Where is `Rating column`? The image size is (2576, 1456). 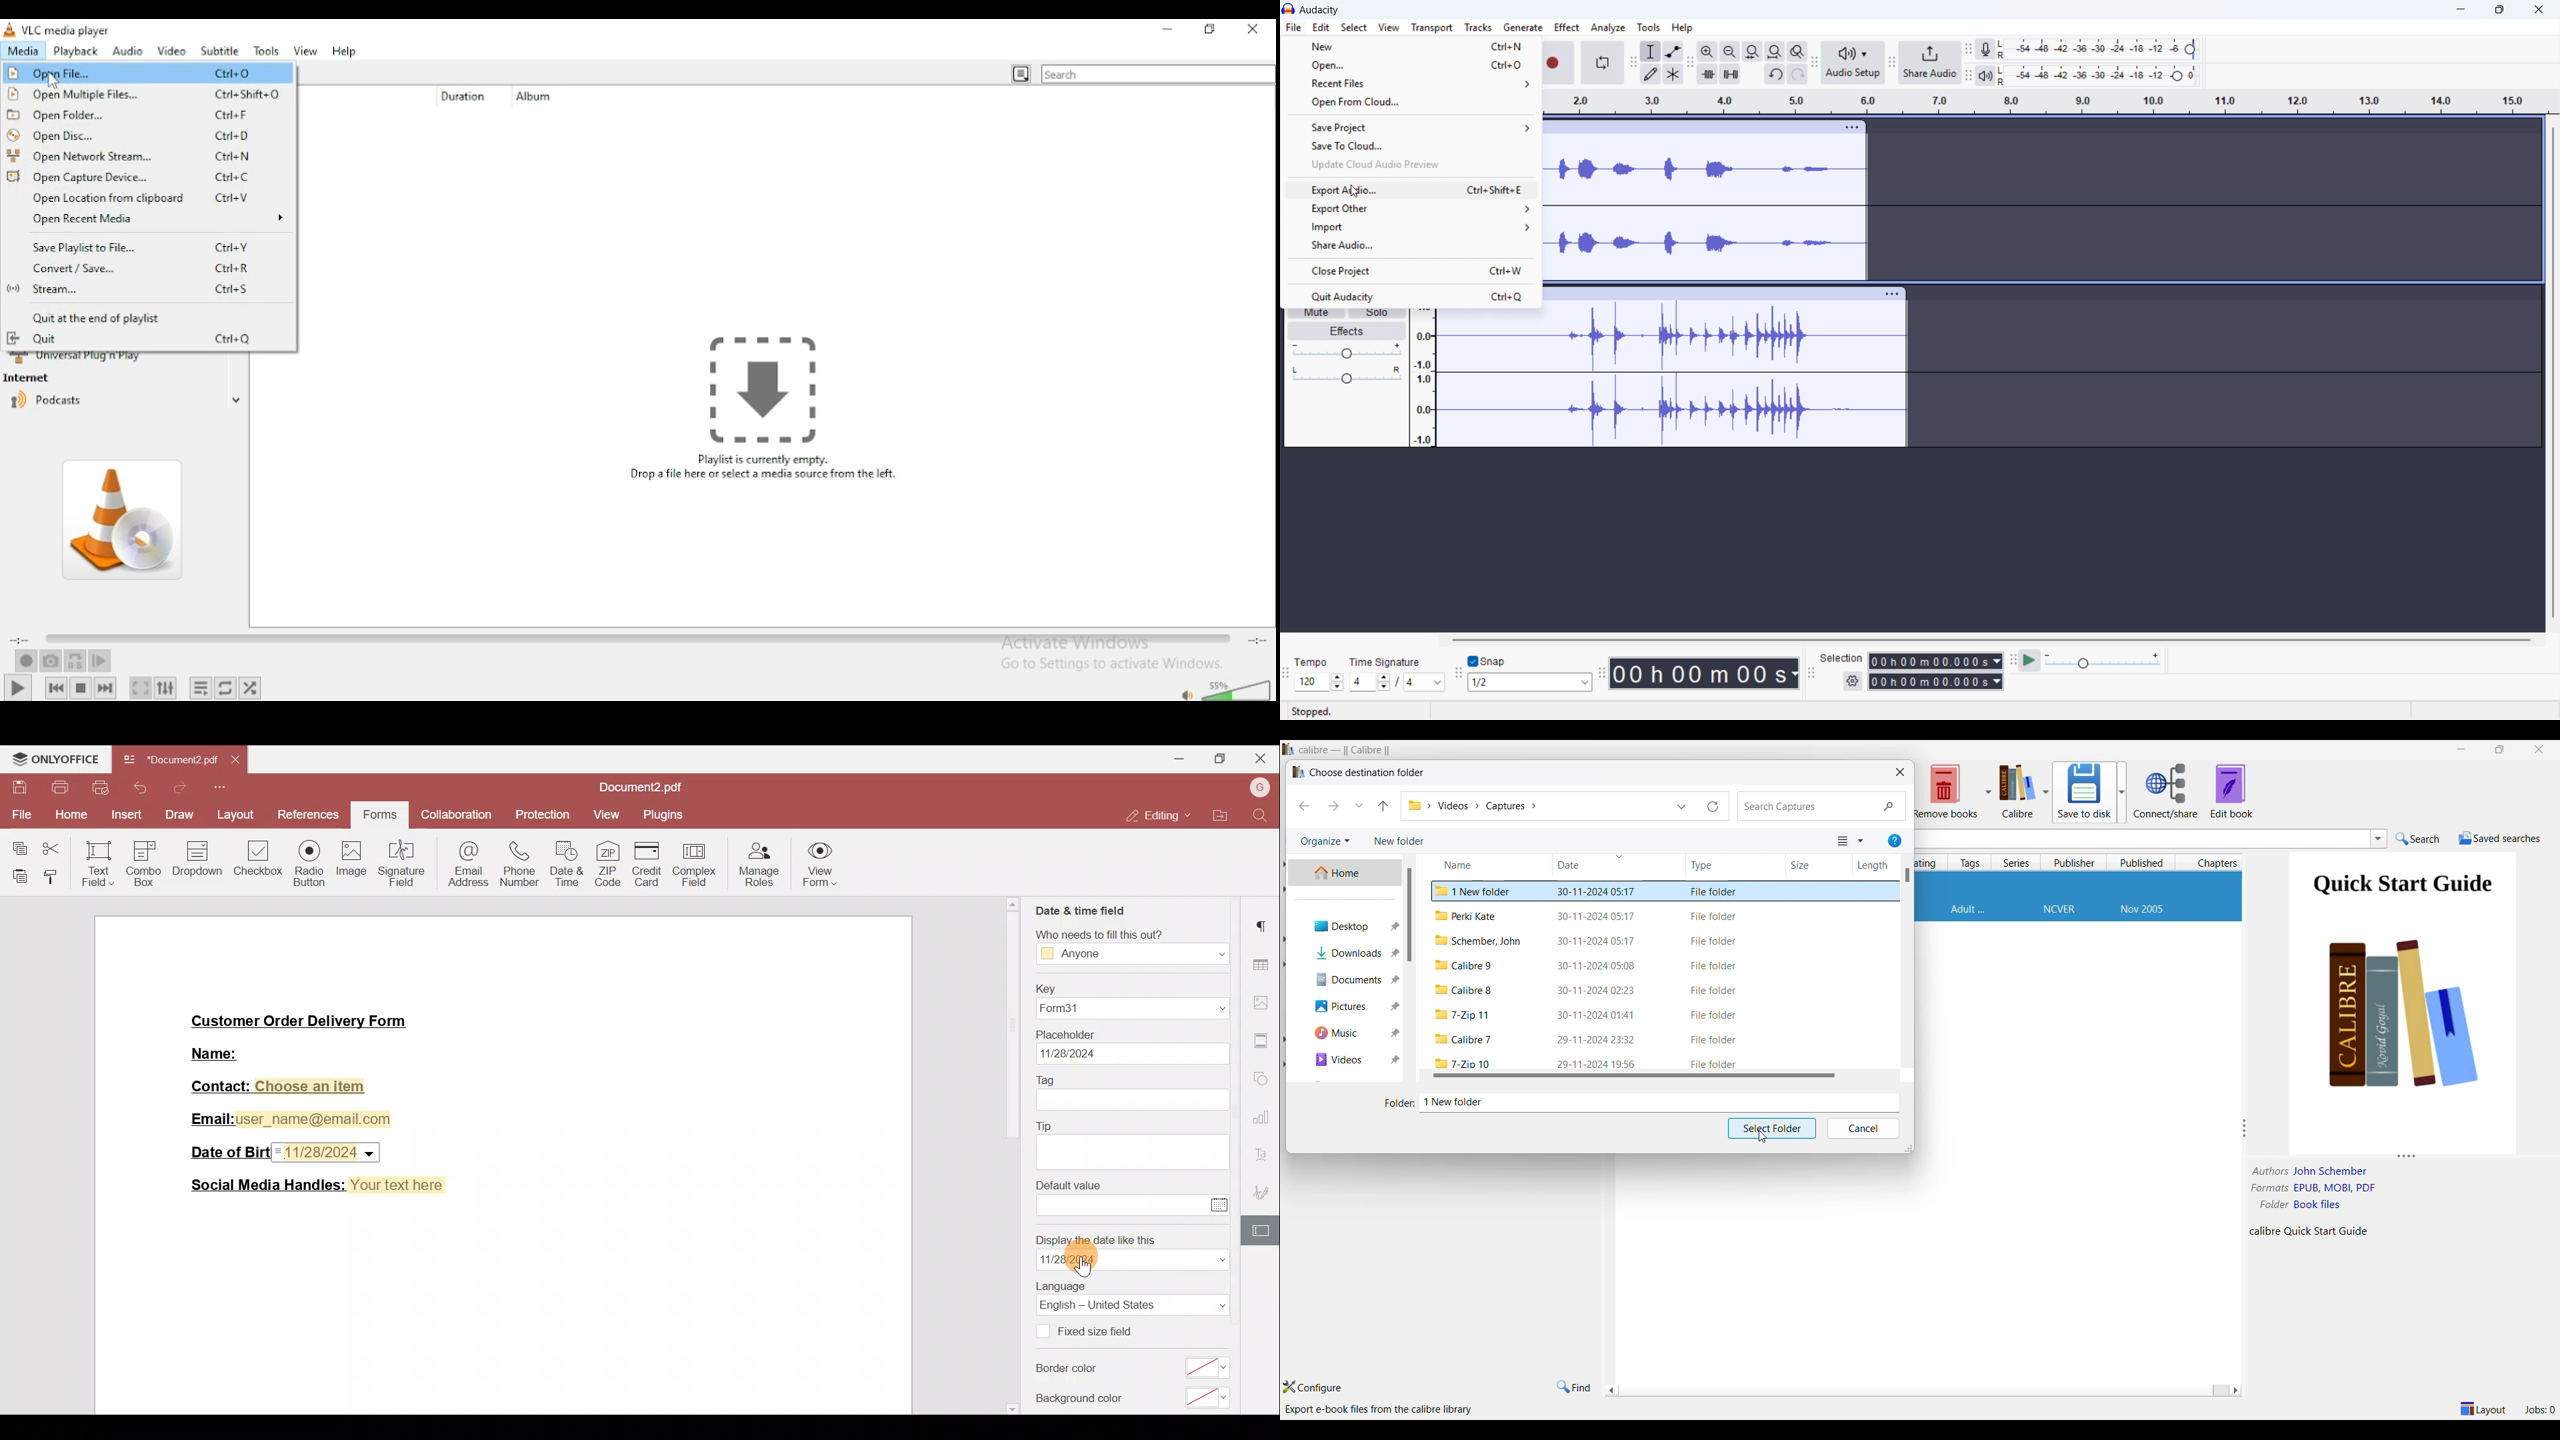 Rating column is located at coordinates (1929, 863).